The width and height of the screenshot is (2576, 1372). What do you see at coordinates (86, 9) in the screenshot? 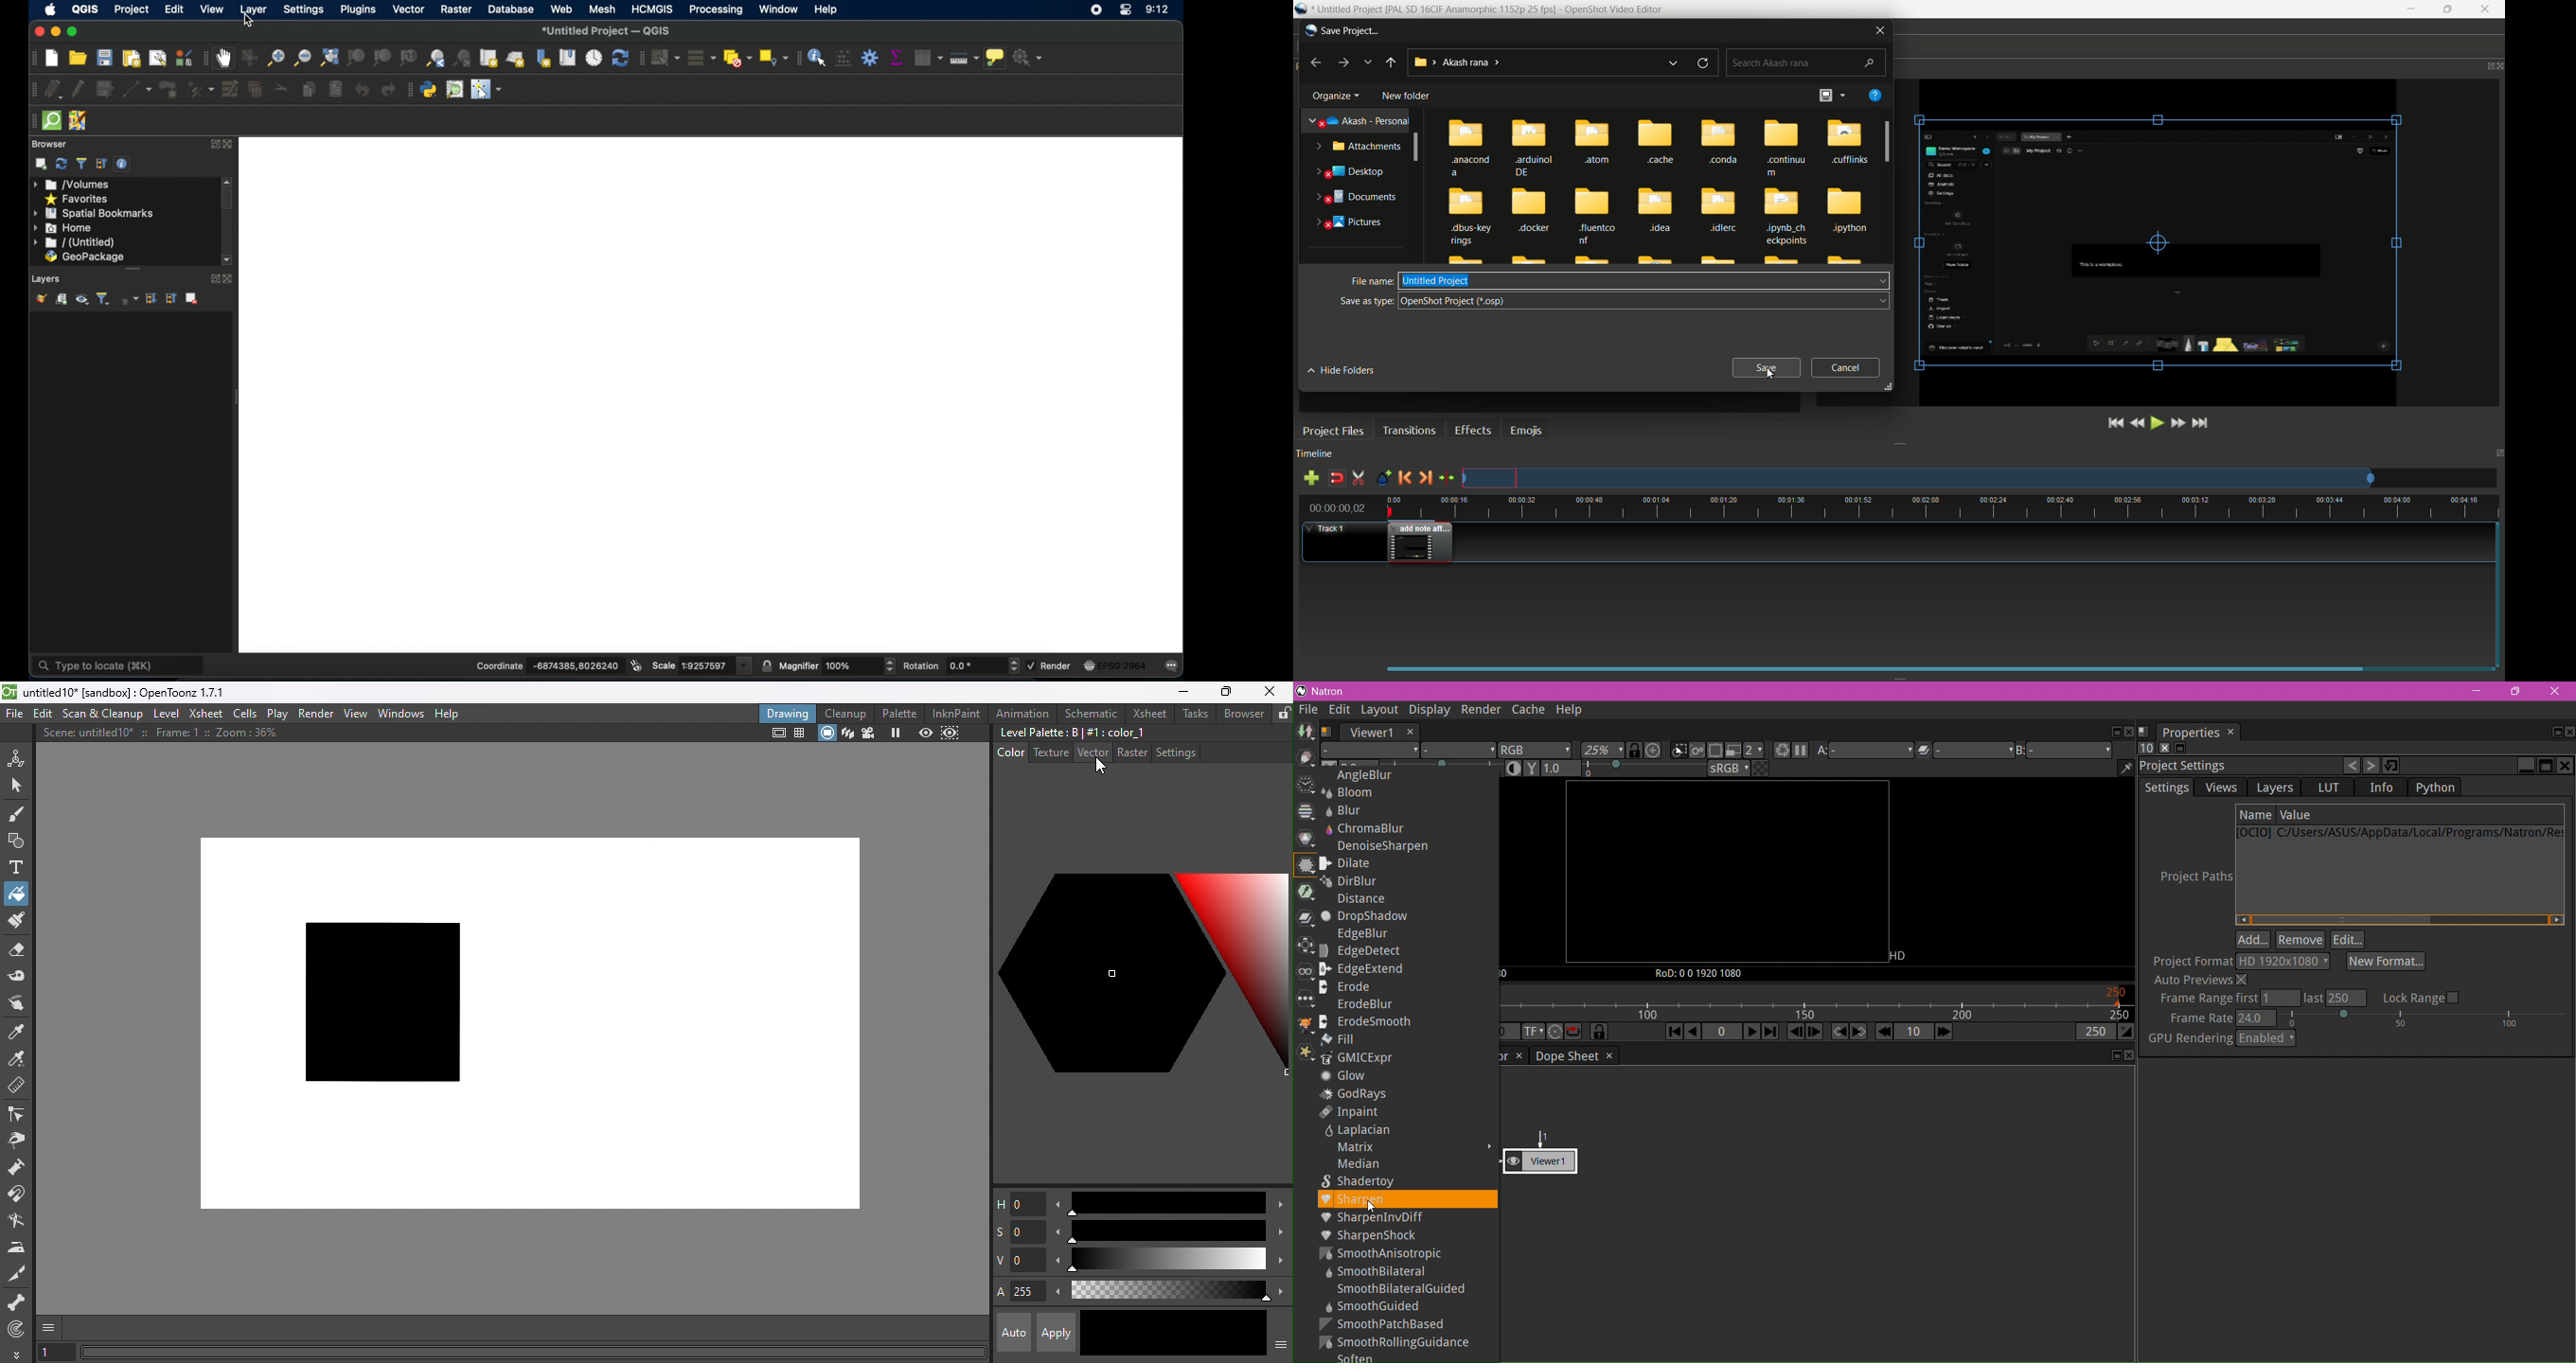
I see `QGIS` at bounding box center [86, 9].